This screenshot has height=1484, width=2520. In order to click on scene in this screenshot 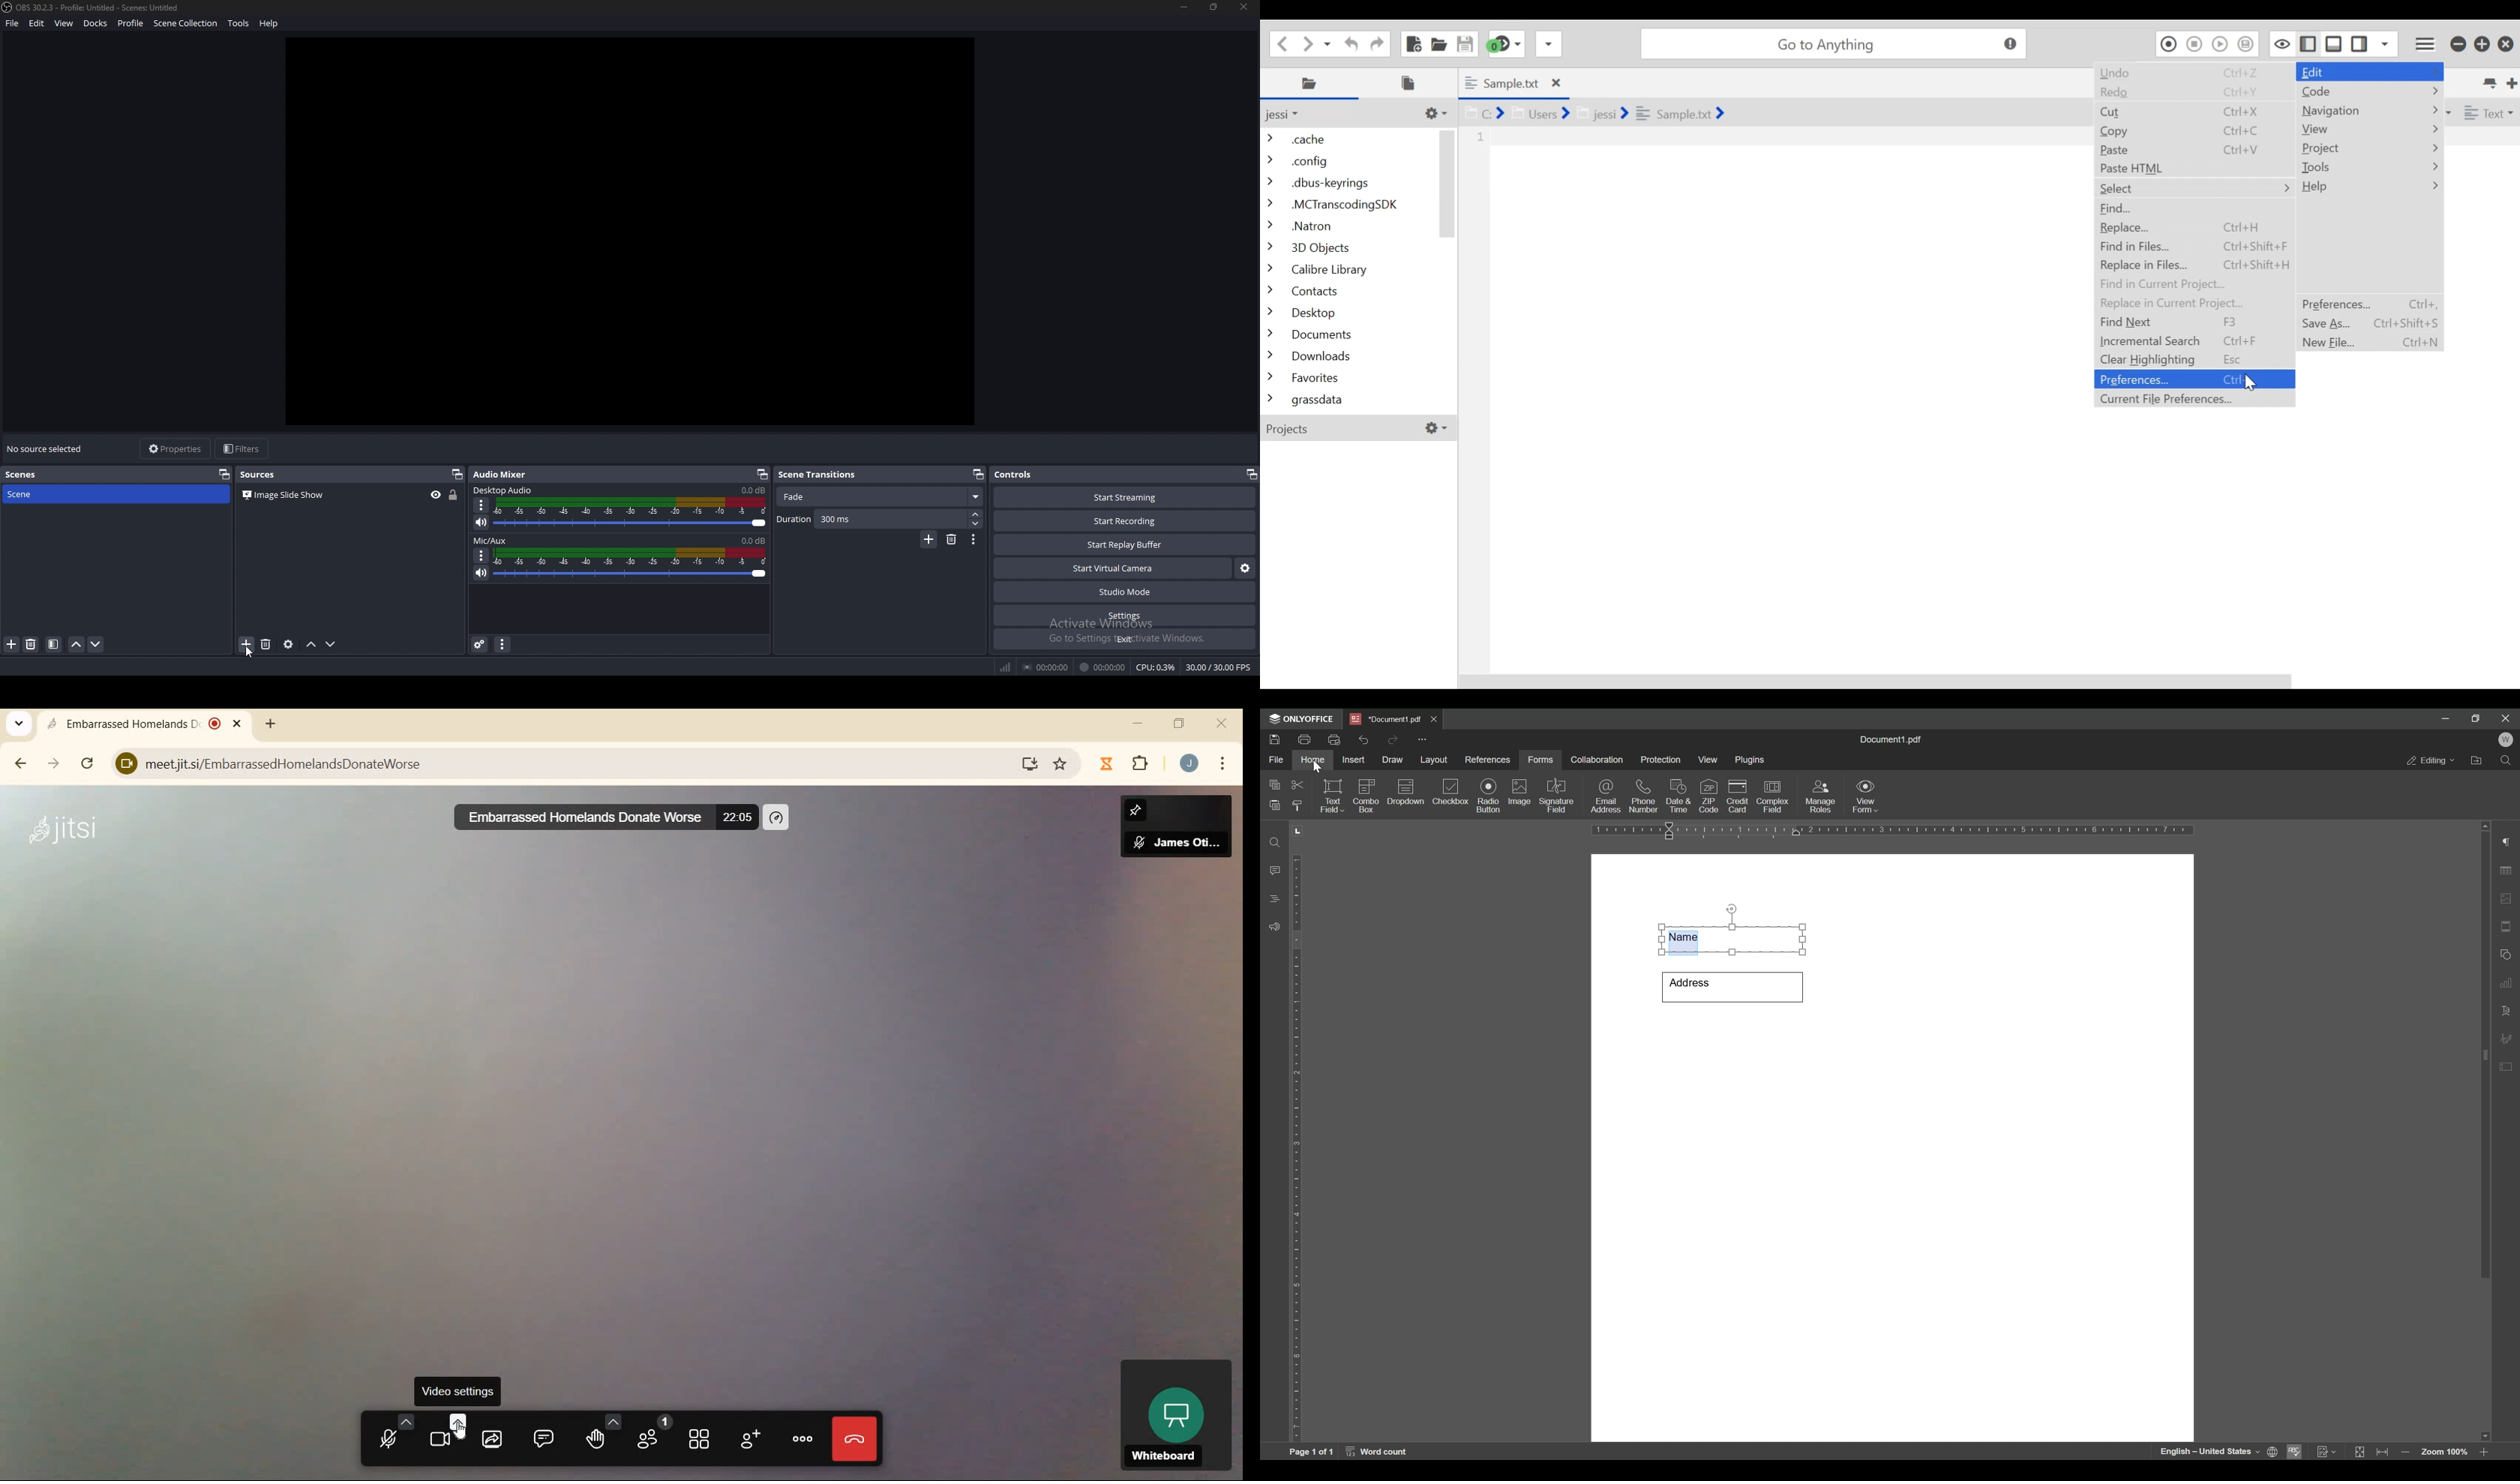, I will do `click(36, 495)`.